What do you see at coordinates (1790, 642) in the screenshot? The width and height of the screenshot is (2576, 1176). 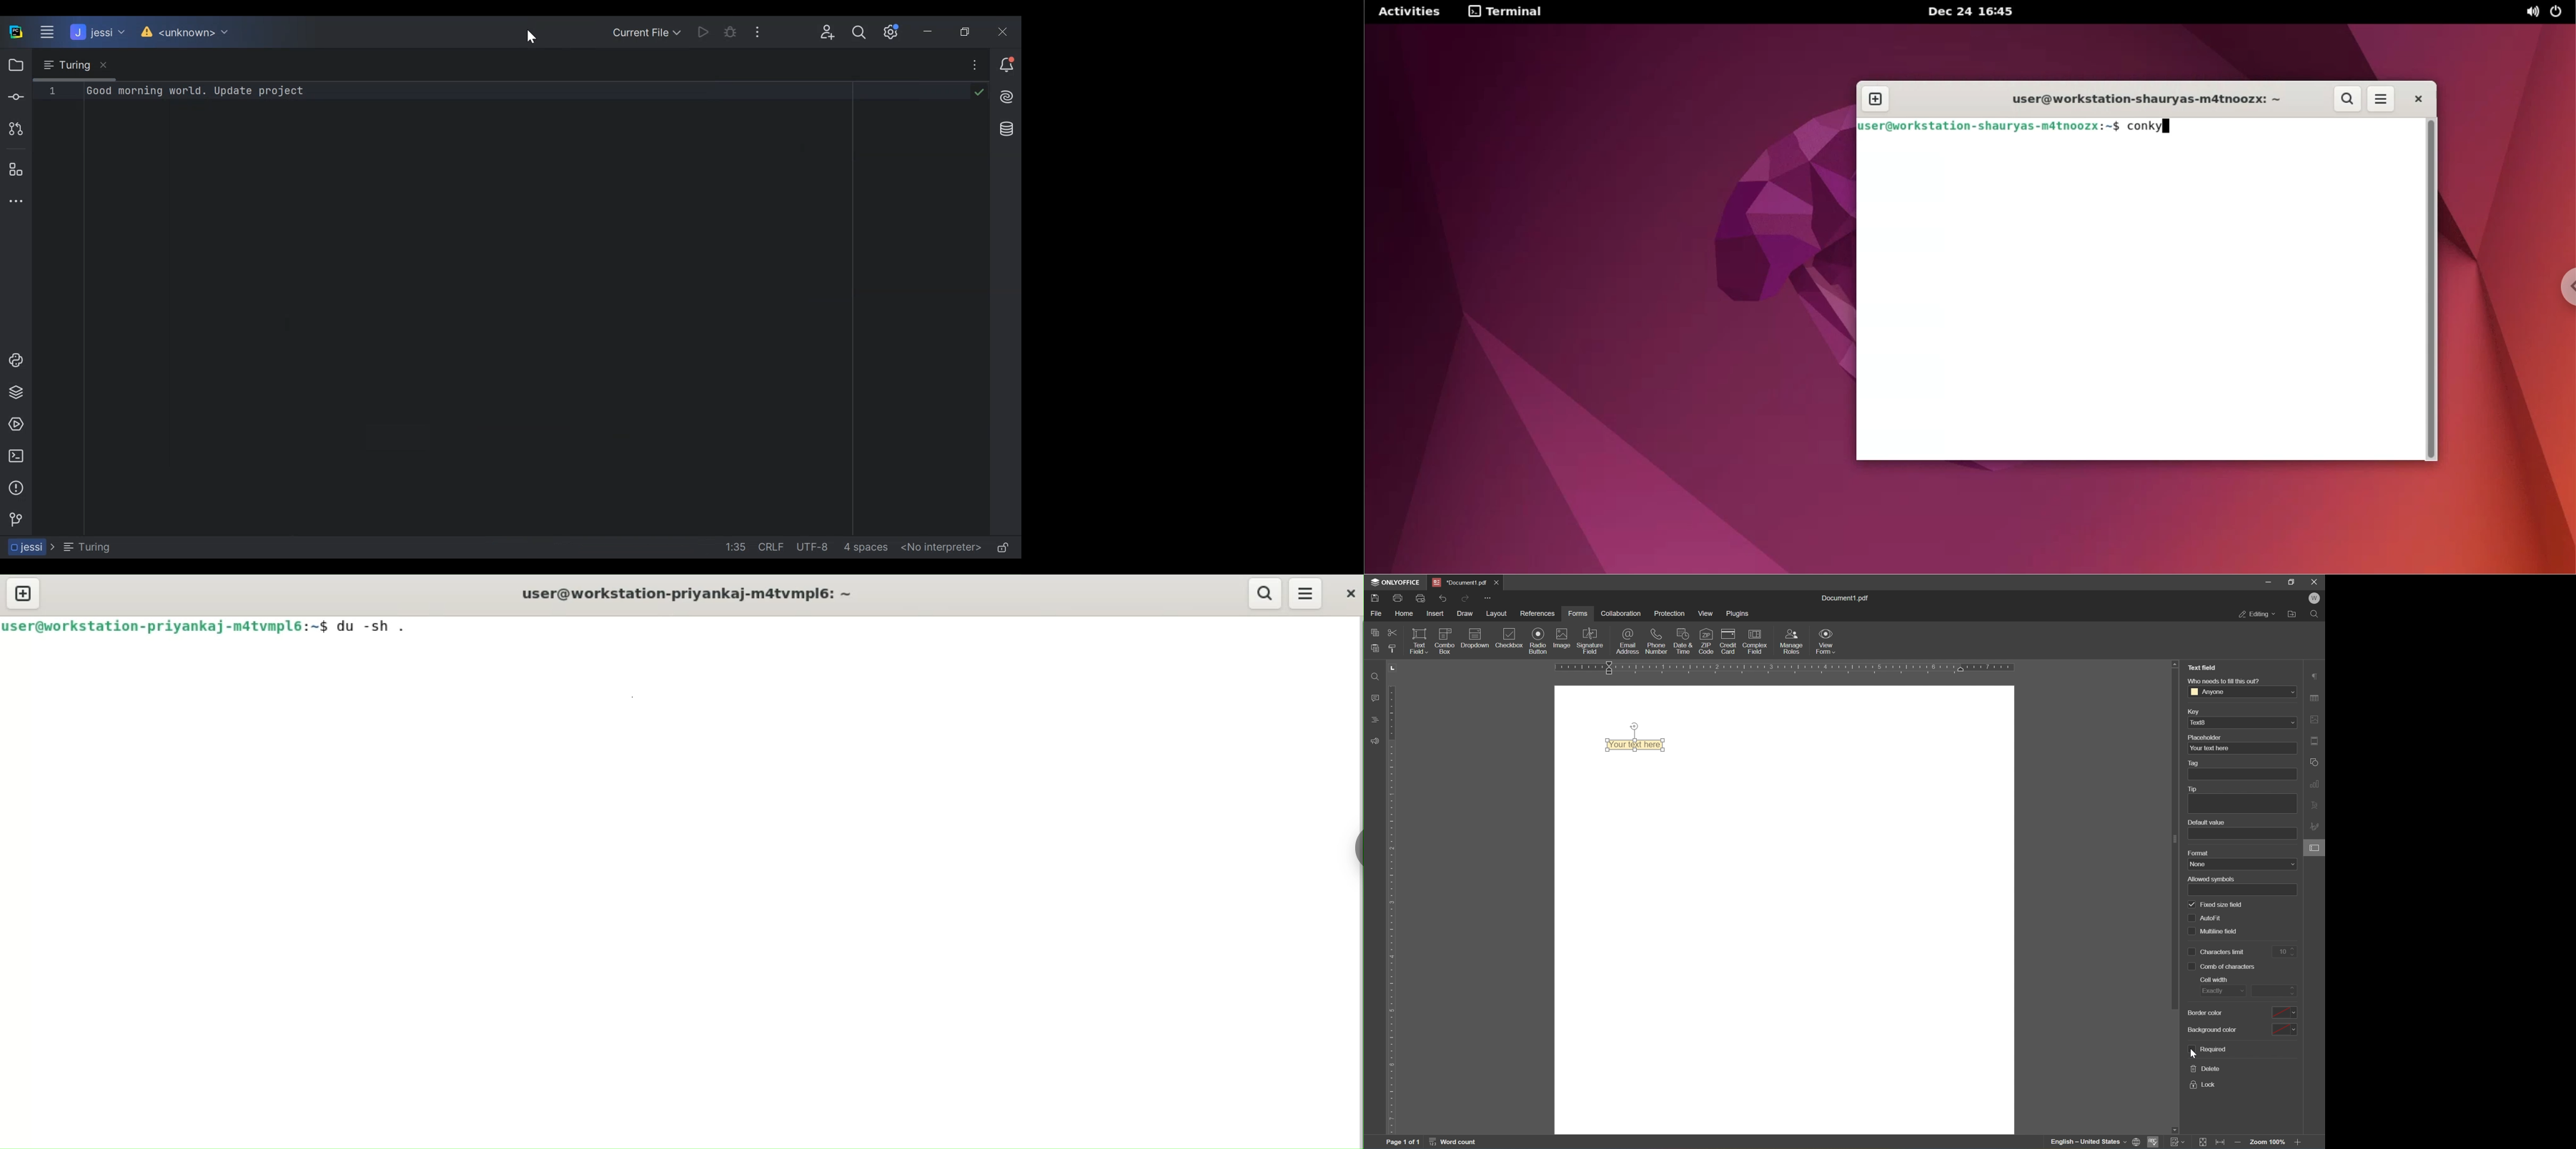 I see `manage roles` at bounding box center [1790, 642].